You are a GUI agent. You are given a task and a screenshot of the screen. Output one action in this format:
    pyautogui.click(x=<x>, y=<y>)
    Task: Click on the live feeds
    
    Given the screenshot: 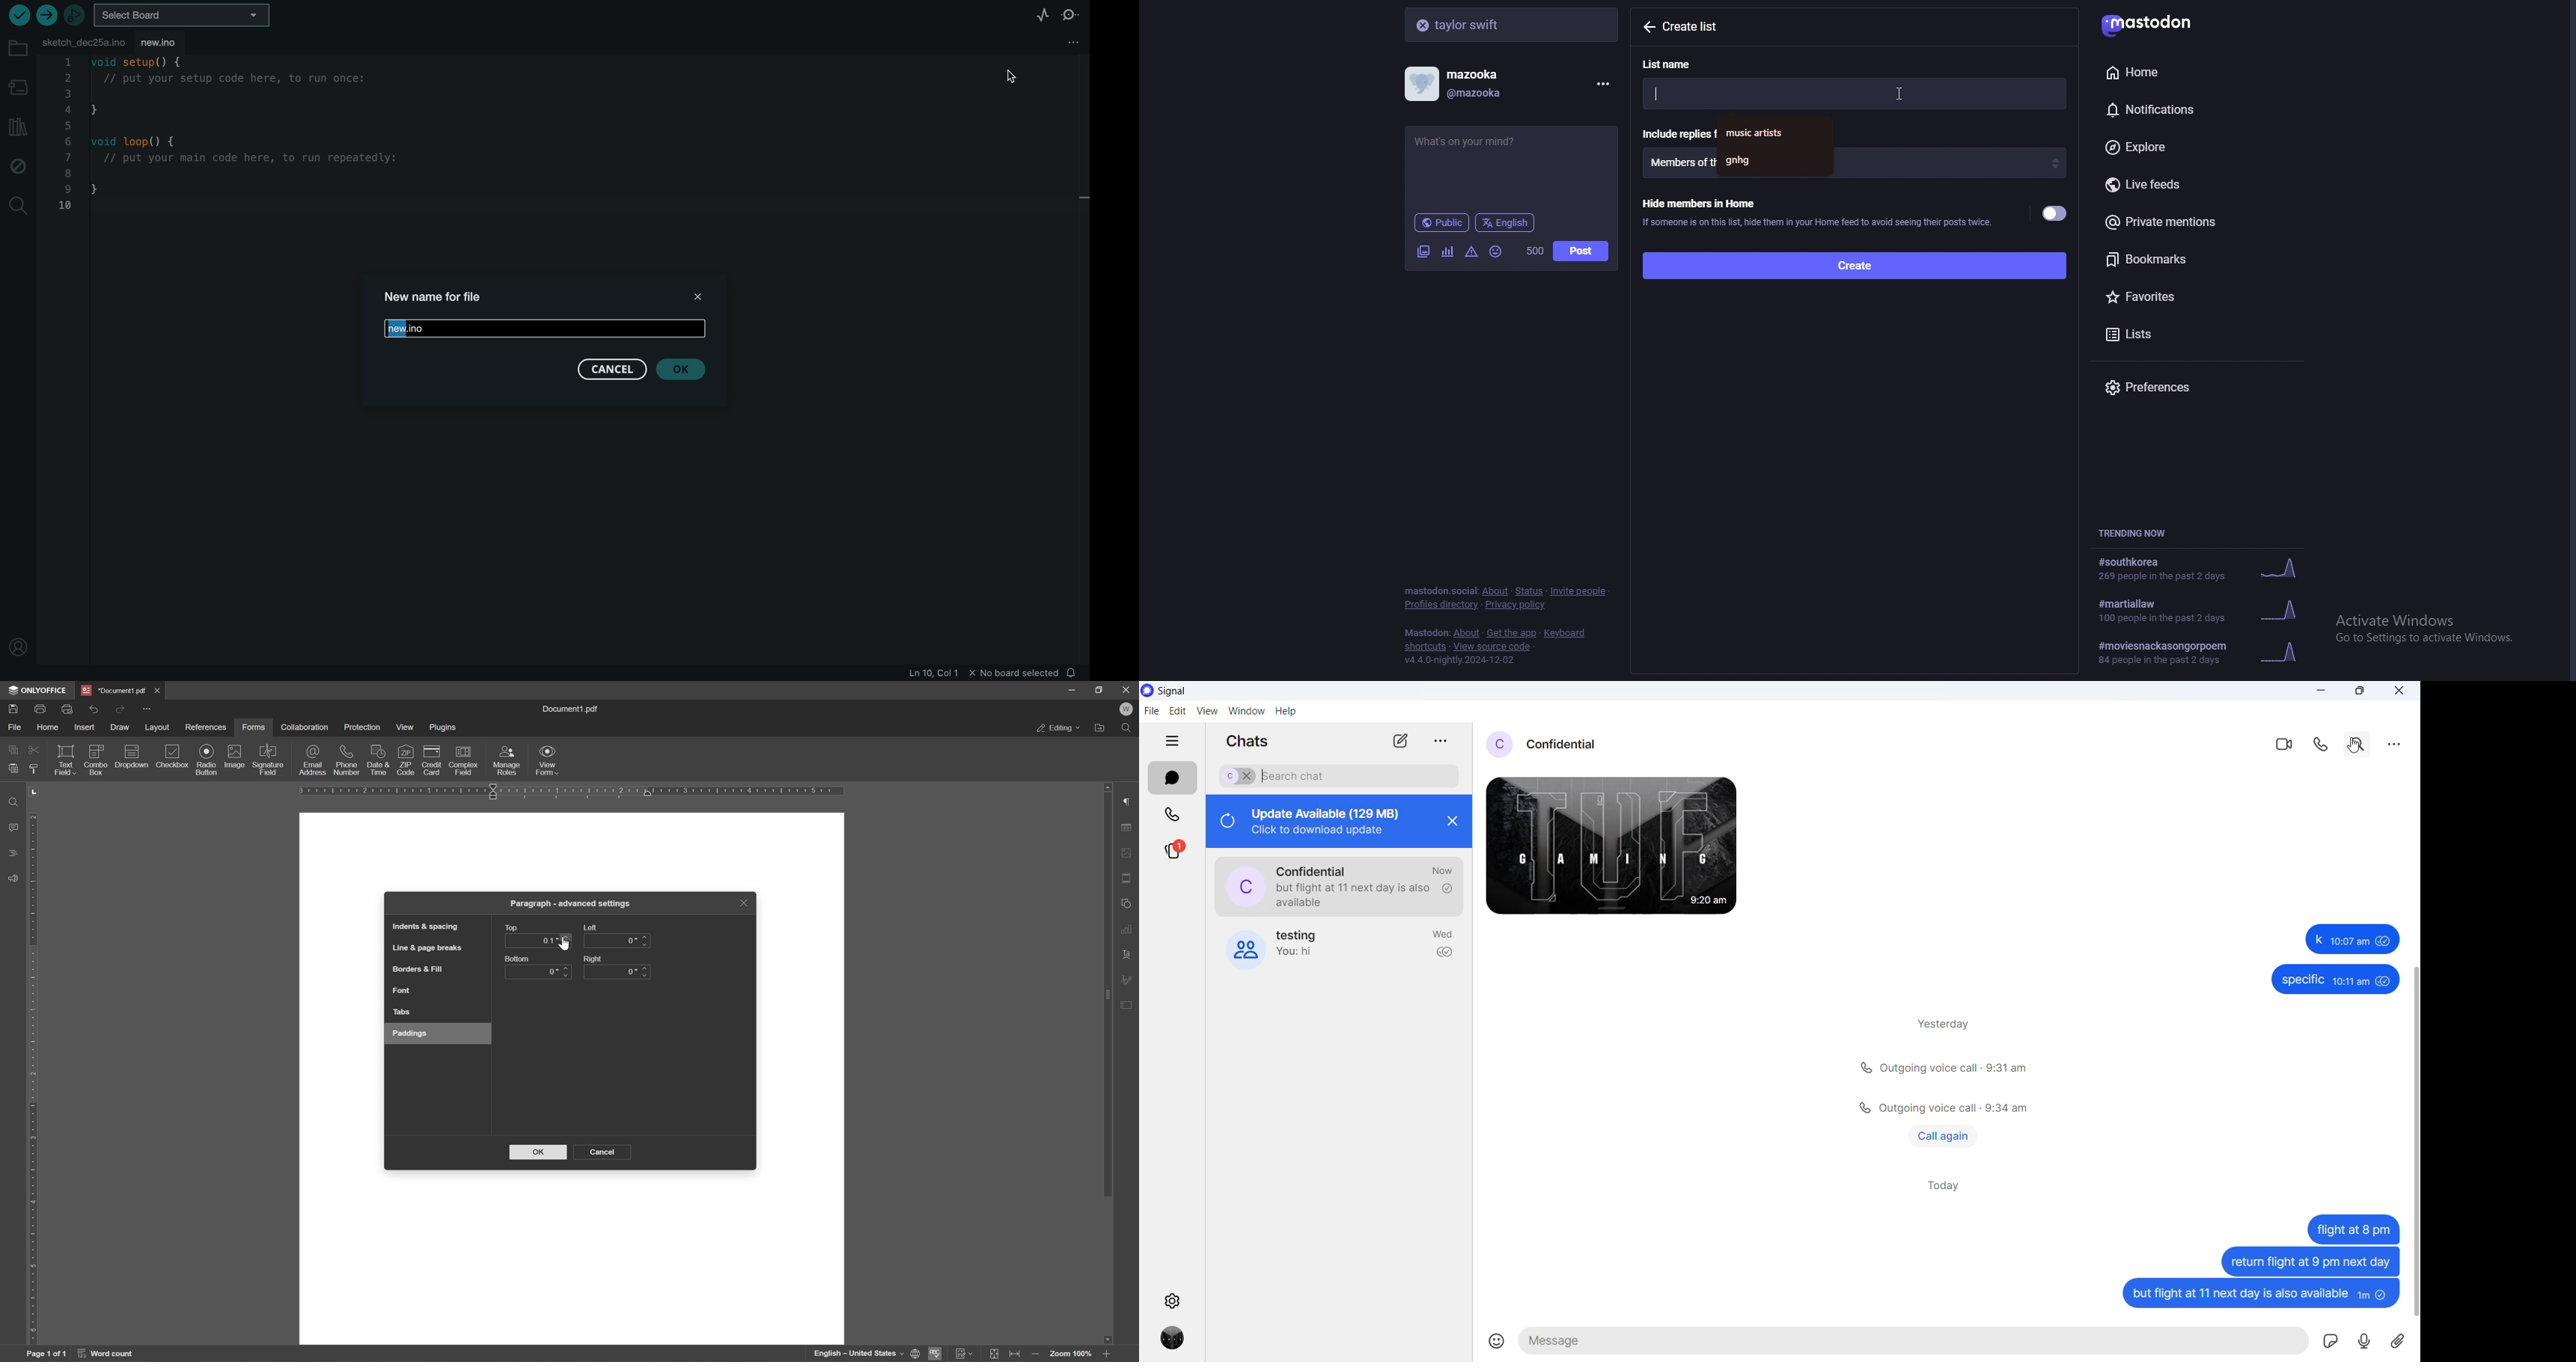 What is the action you would take?
    pyautogui.click(x=2202, y=186)
    